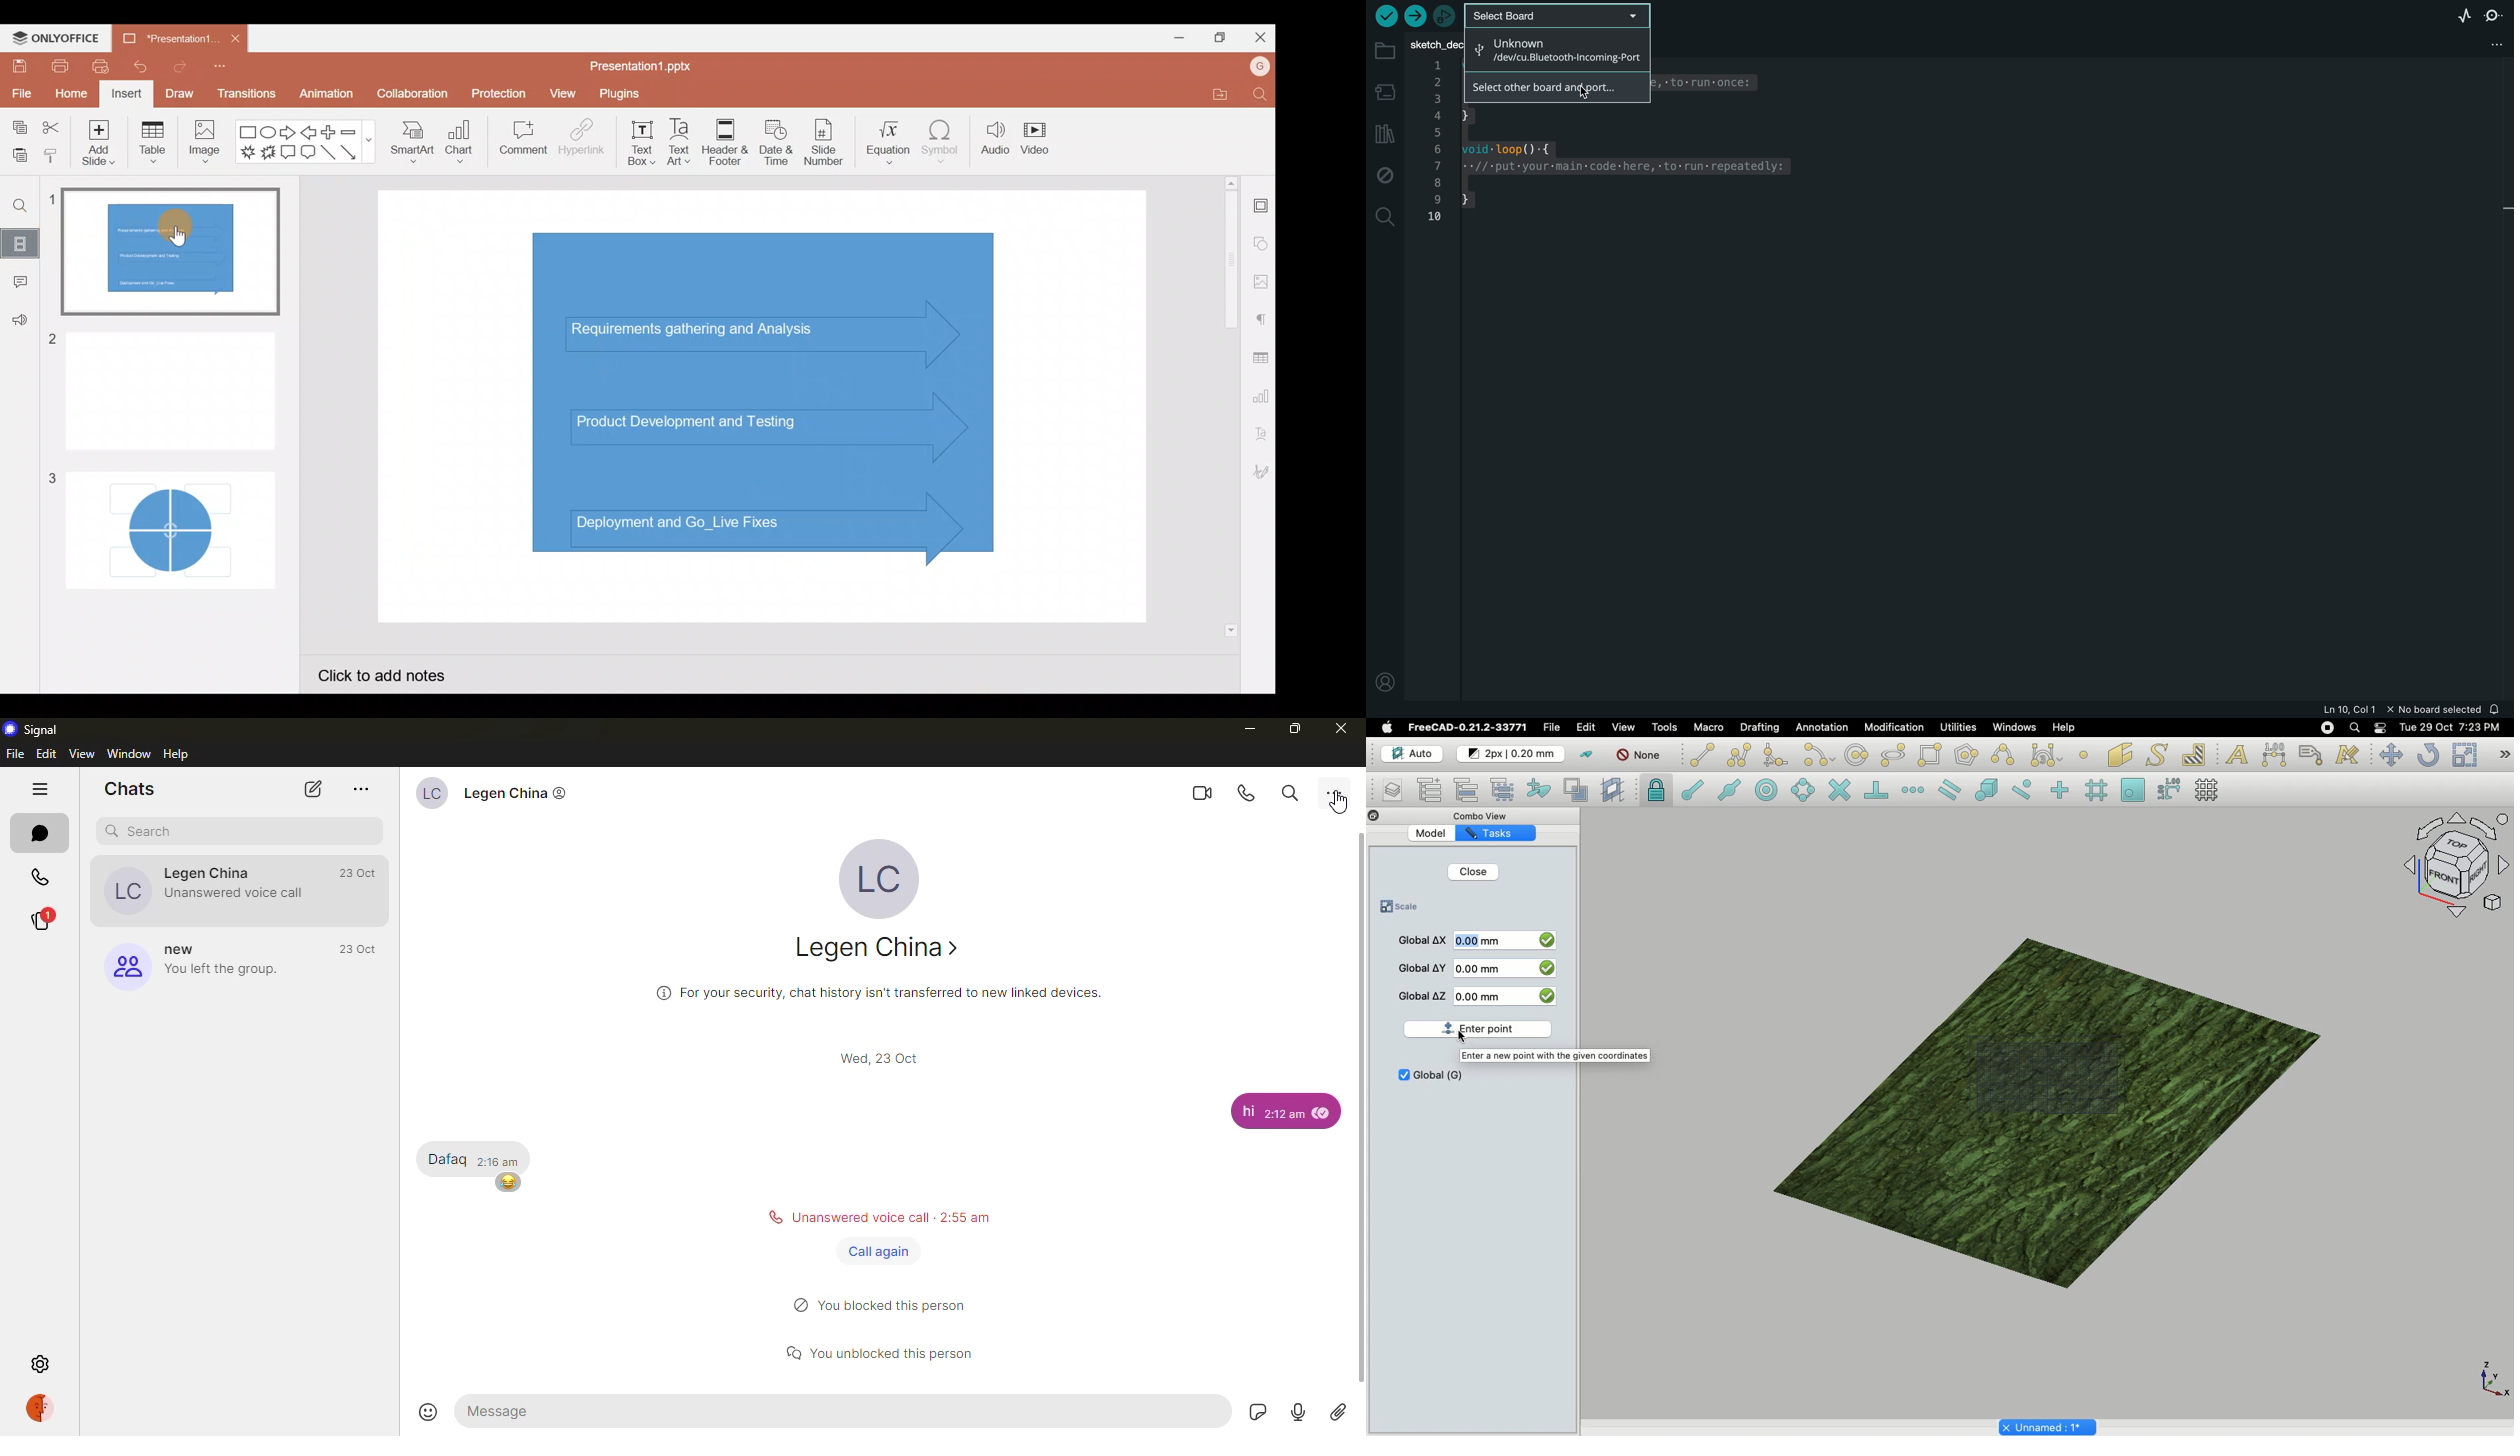 The image size is (2520, 1456). Describe the element at coordinates (430, 1411) in the screenshot. I see `emoji` at that location.